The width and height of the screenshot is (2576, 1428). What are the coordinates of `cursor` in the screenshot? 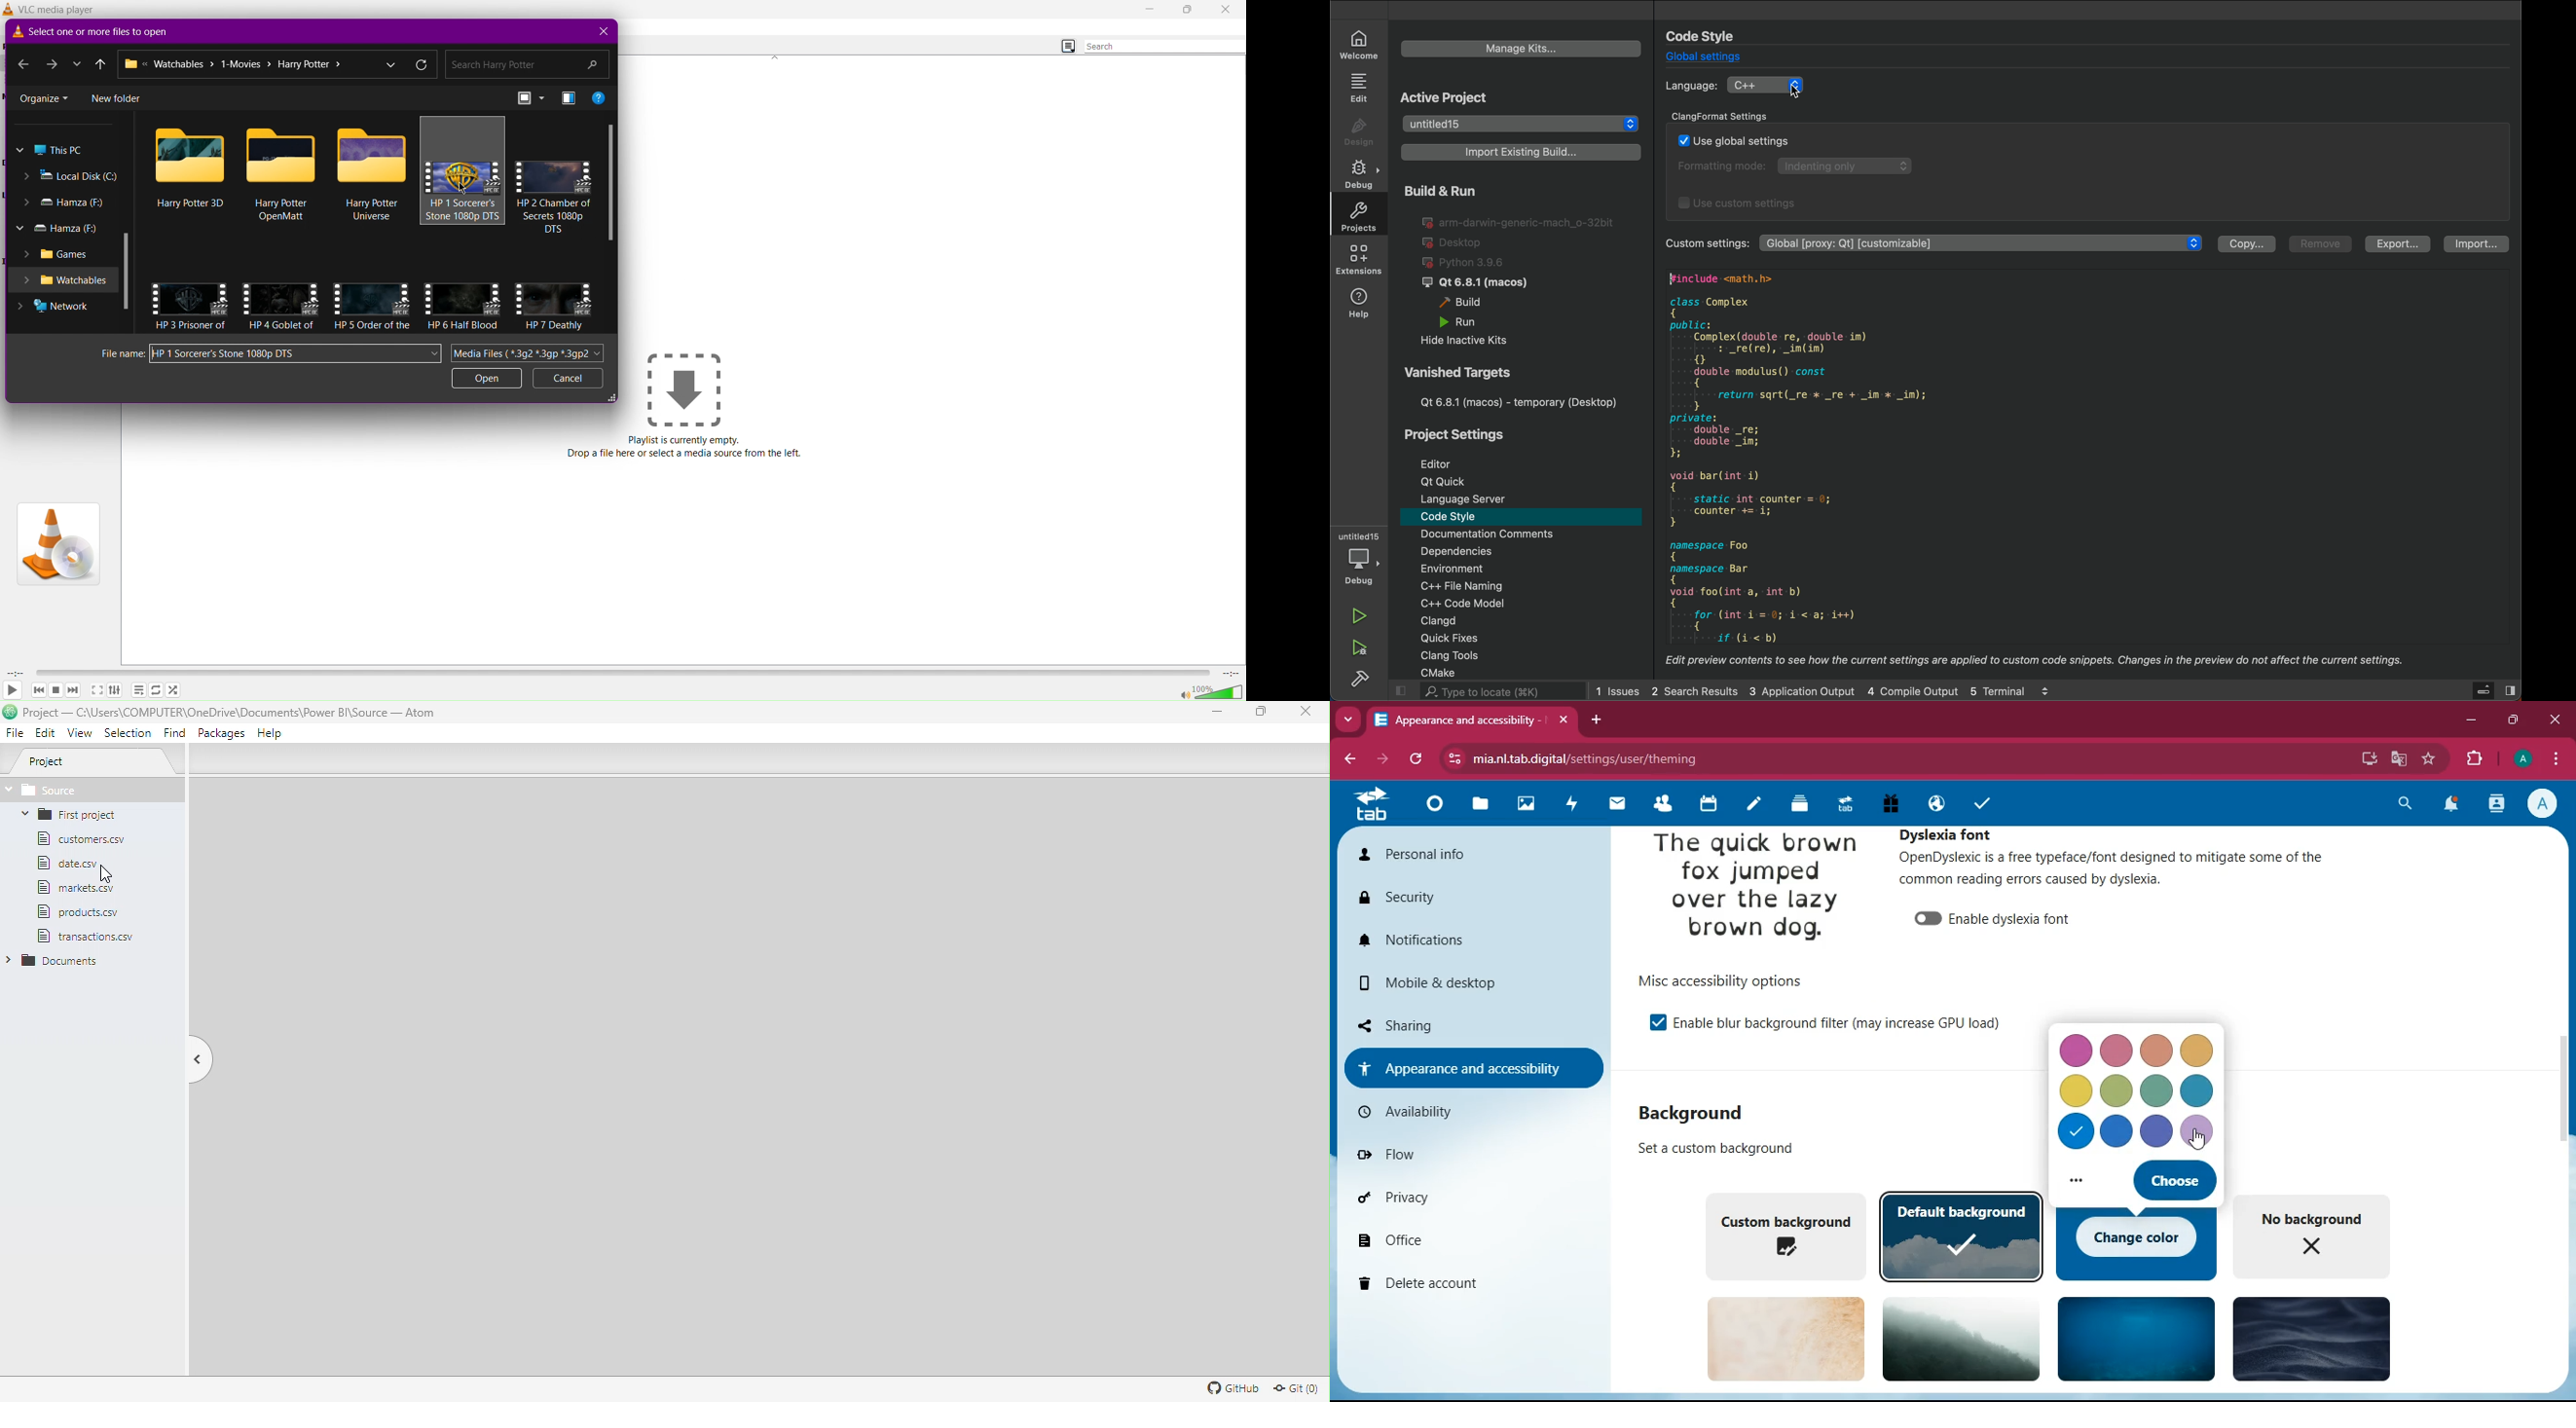 It's located at (2198, 1137).